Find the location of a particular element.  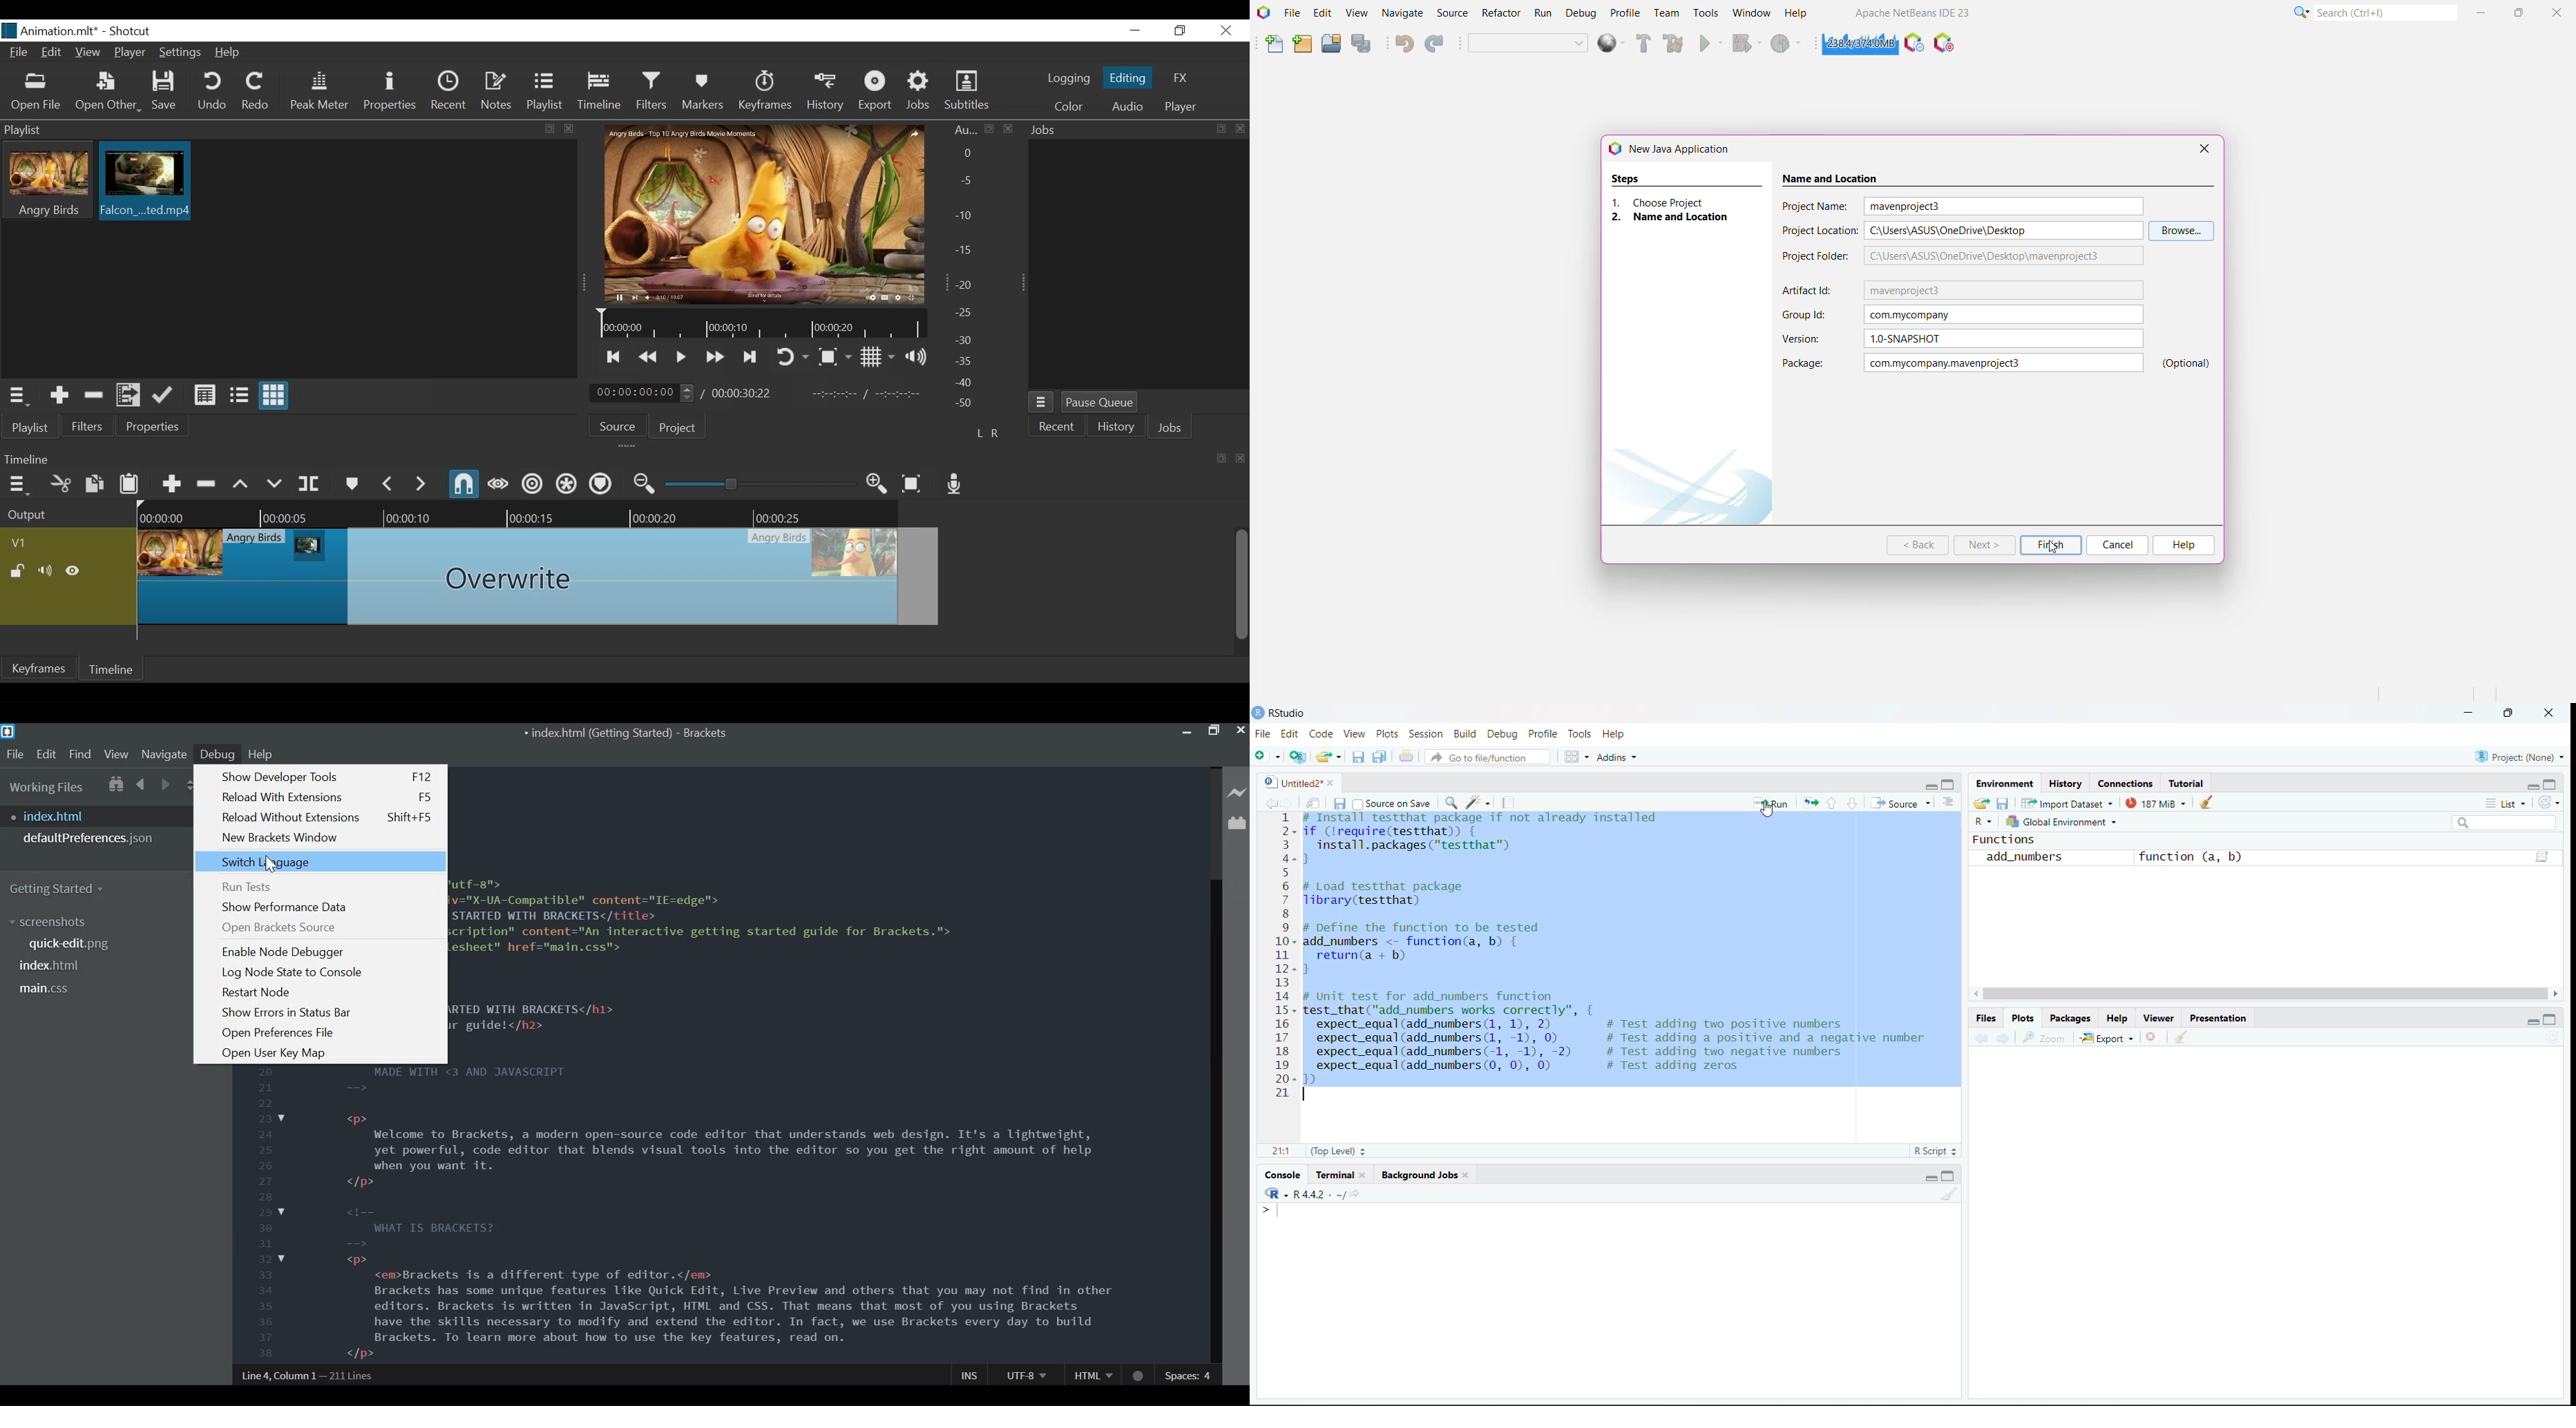

(Top Level) is located at coordinates (1336, 1150).